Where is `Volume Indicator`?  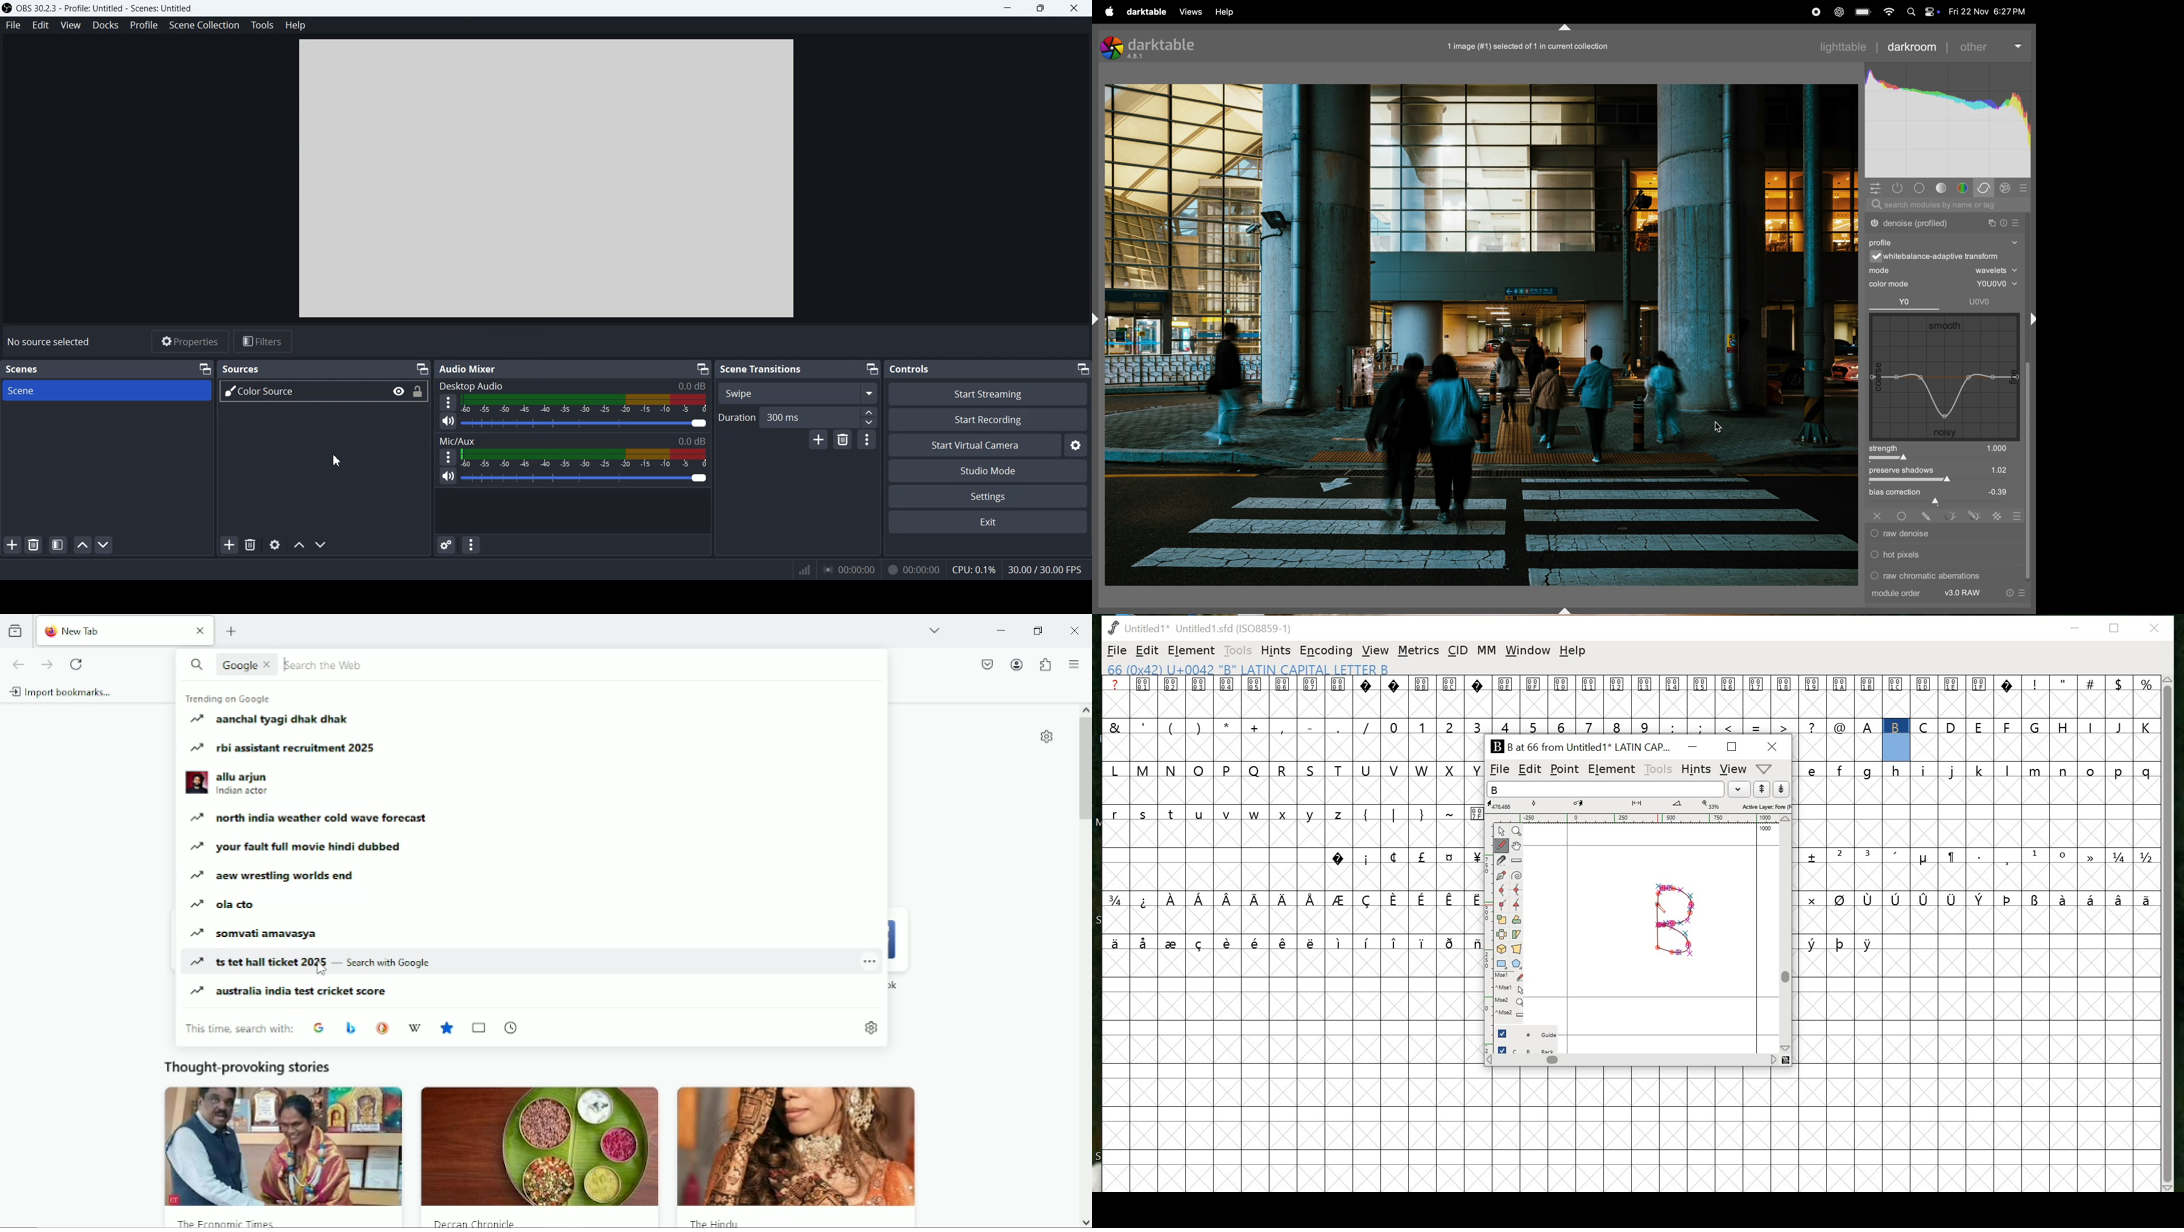
Volume Indicator is located at coordinates (585, 458).